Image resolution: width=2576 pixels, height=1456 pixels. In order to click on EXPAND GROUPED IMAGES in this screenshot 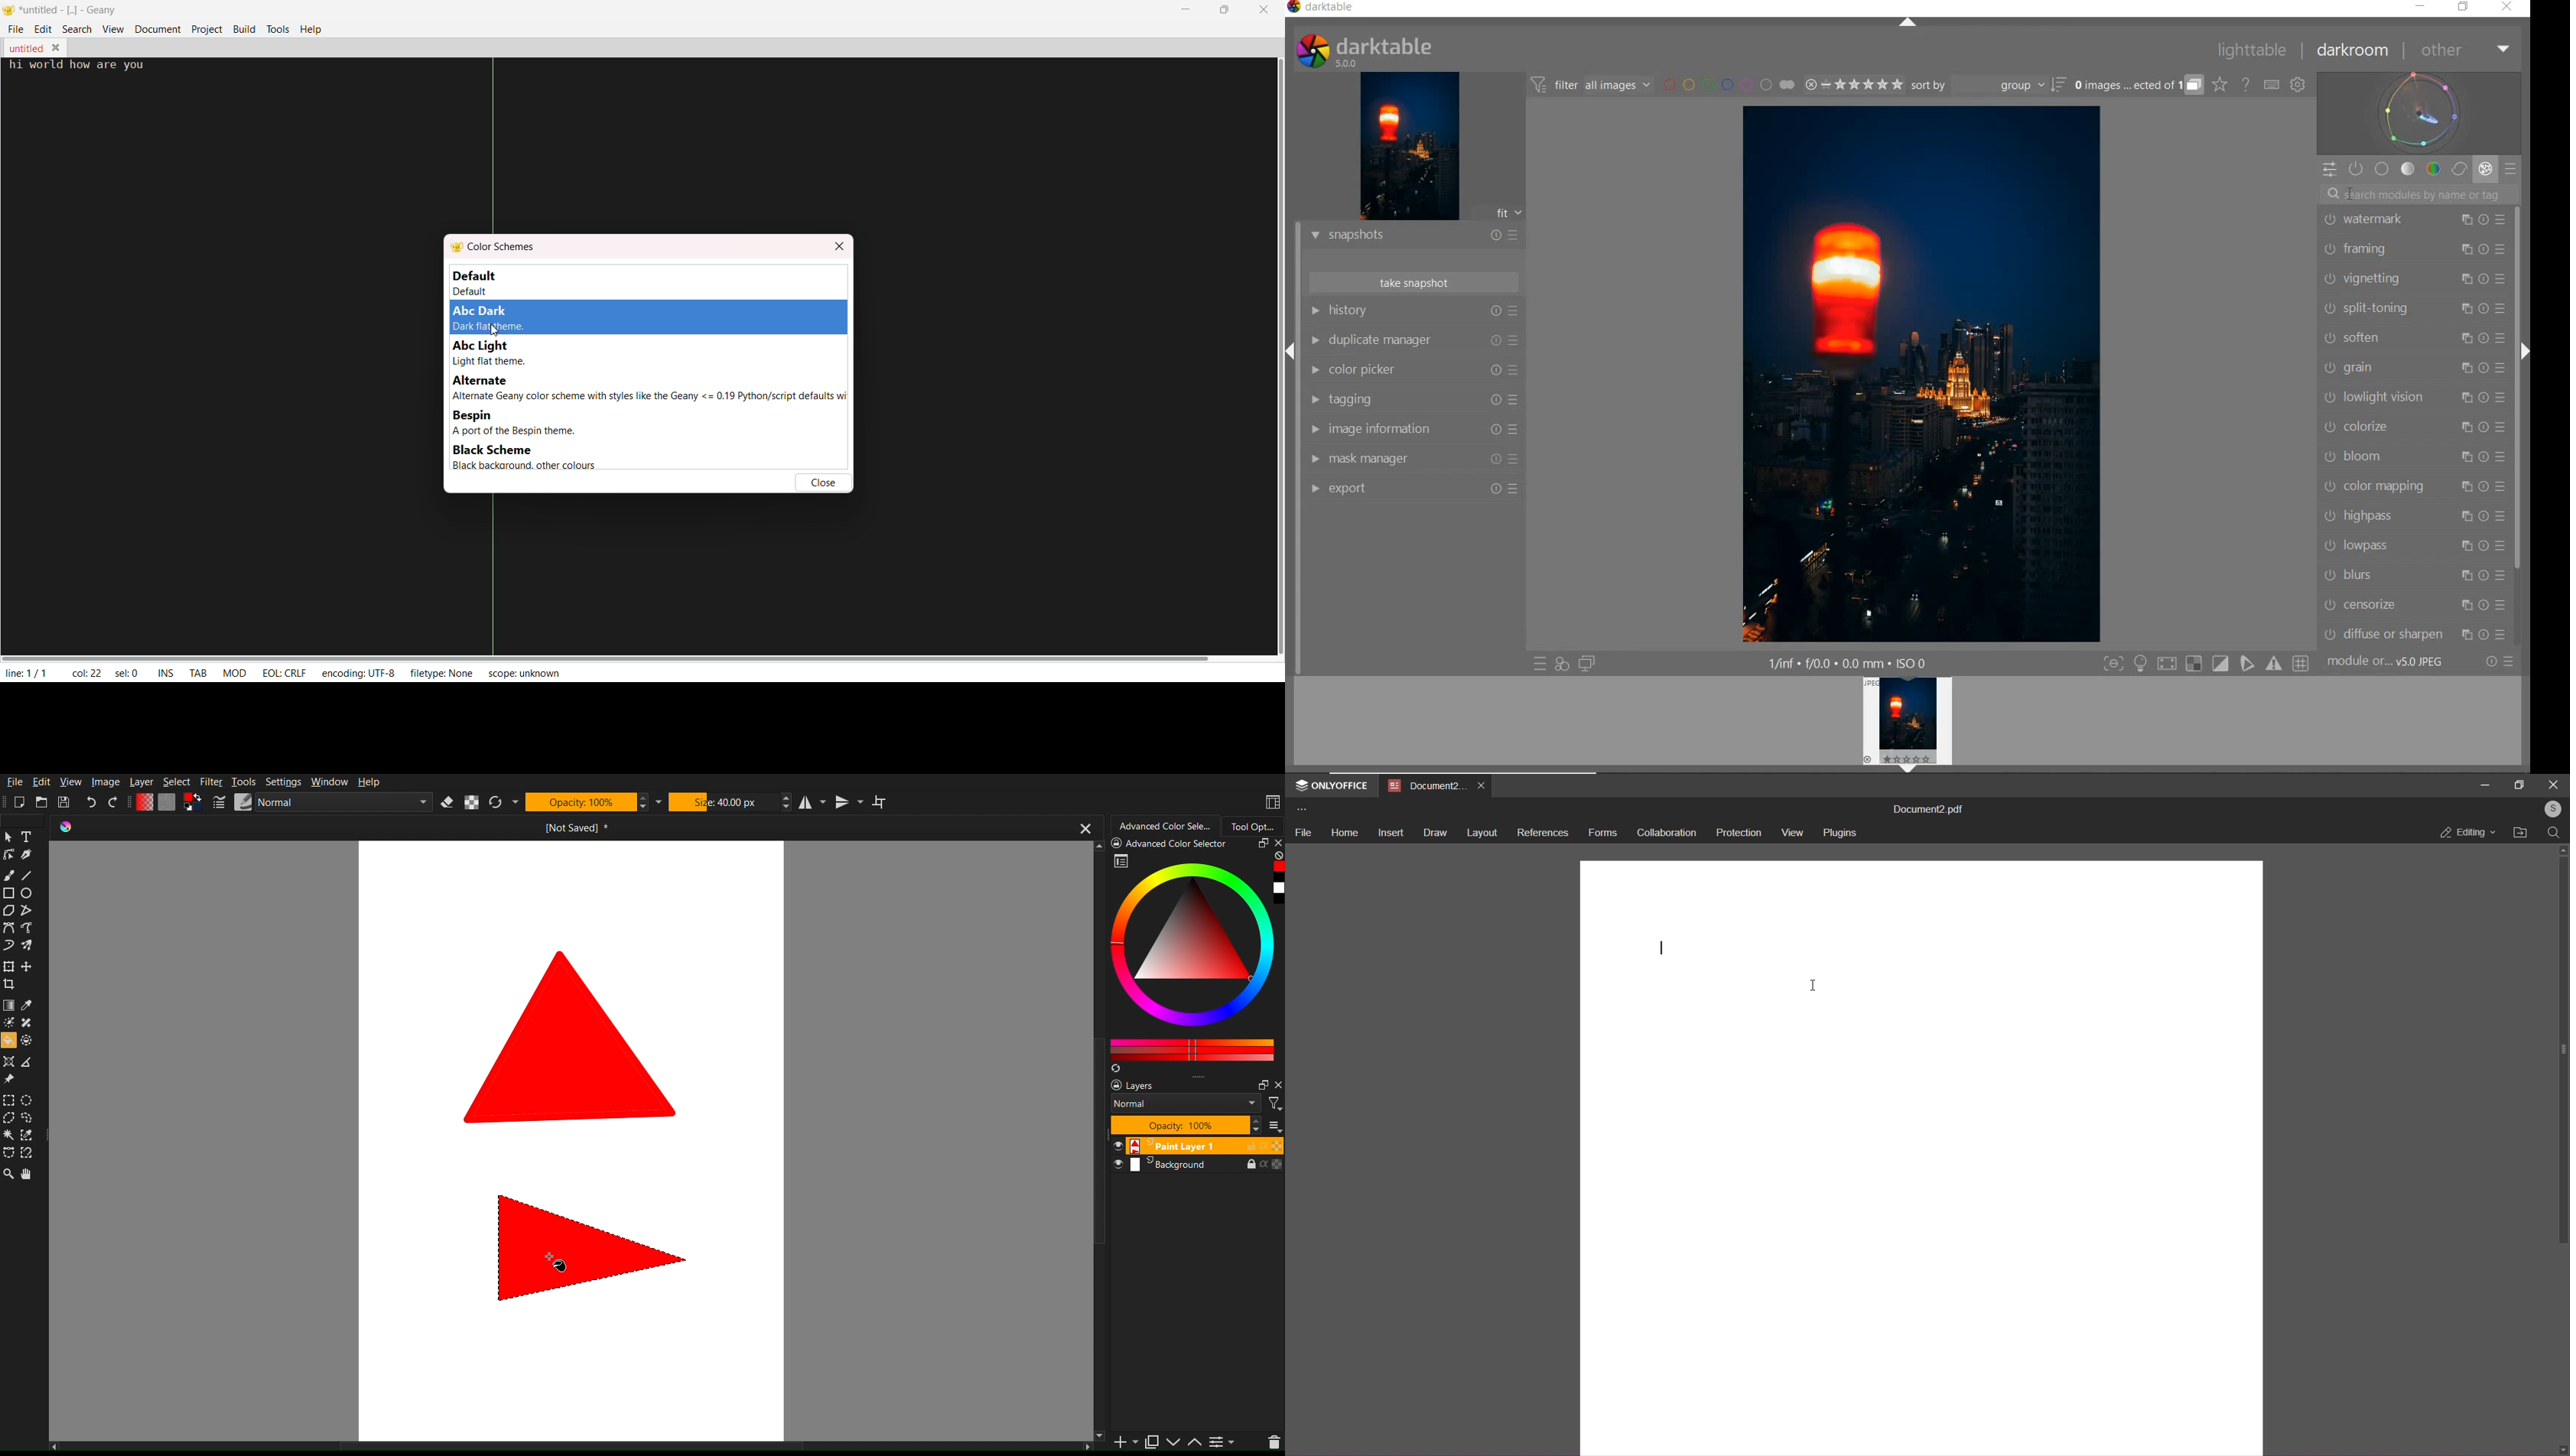, I will do `click(2137, 86)`.